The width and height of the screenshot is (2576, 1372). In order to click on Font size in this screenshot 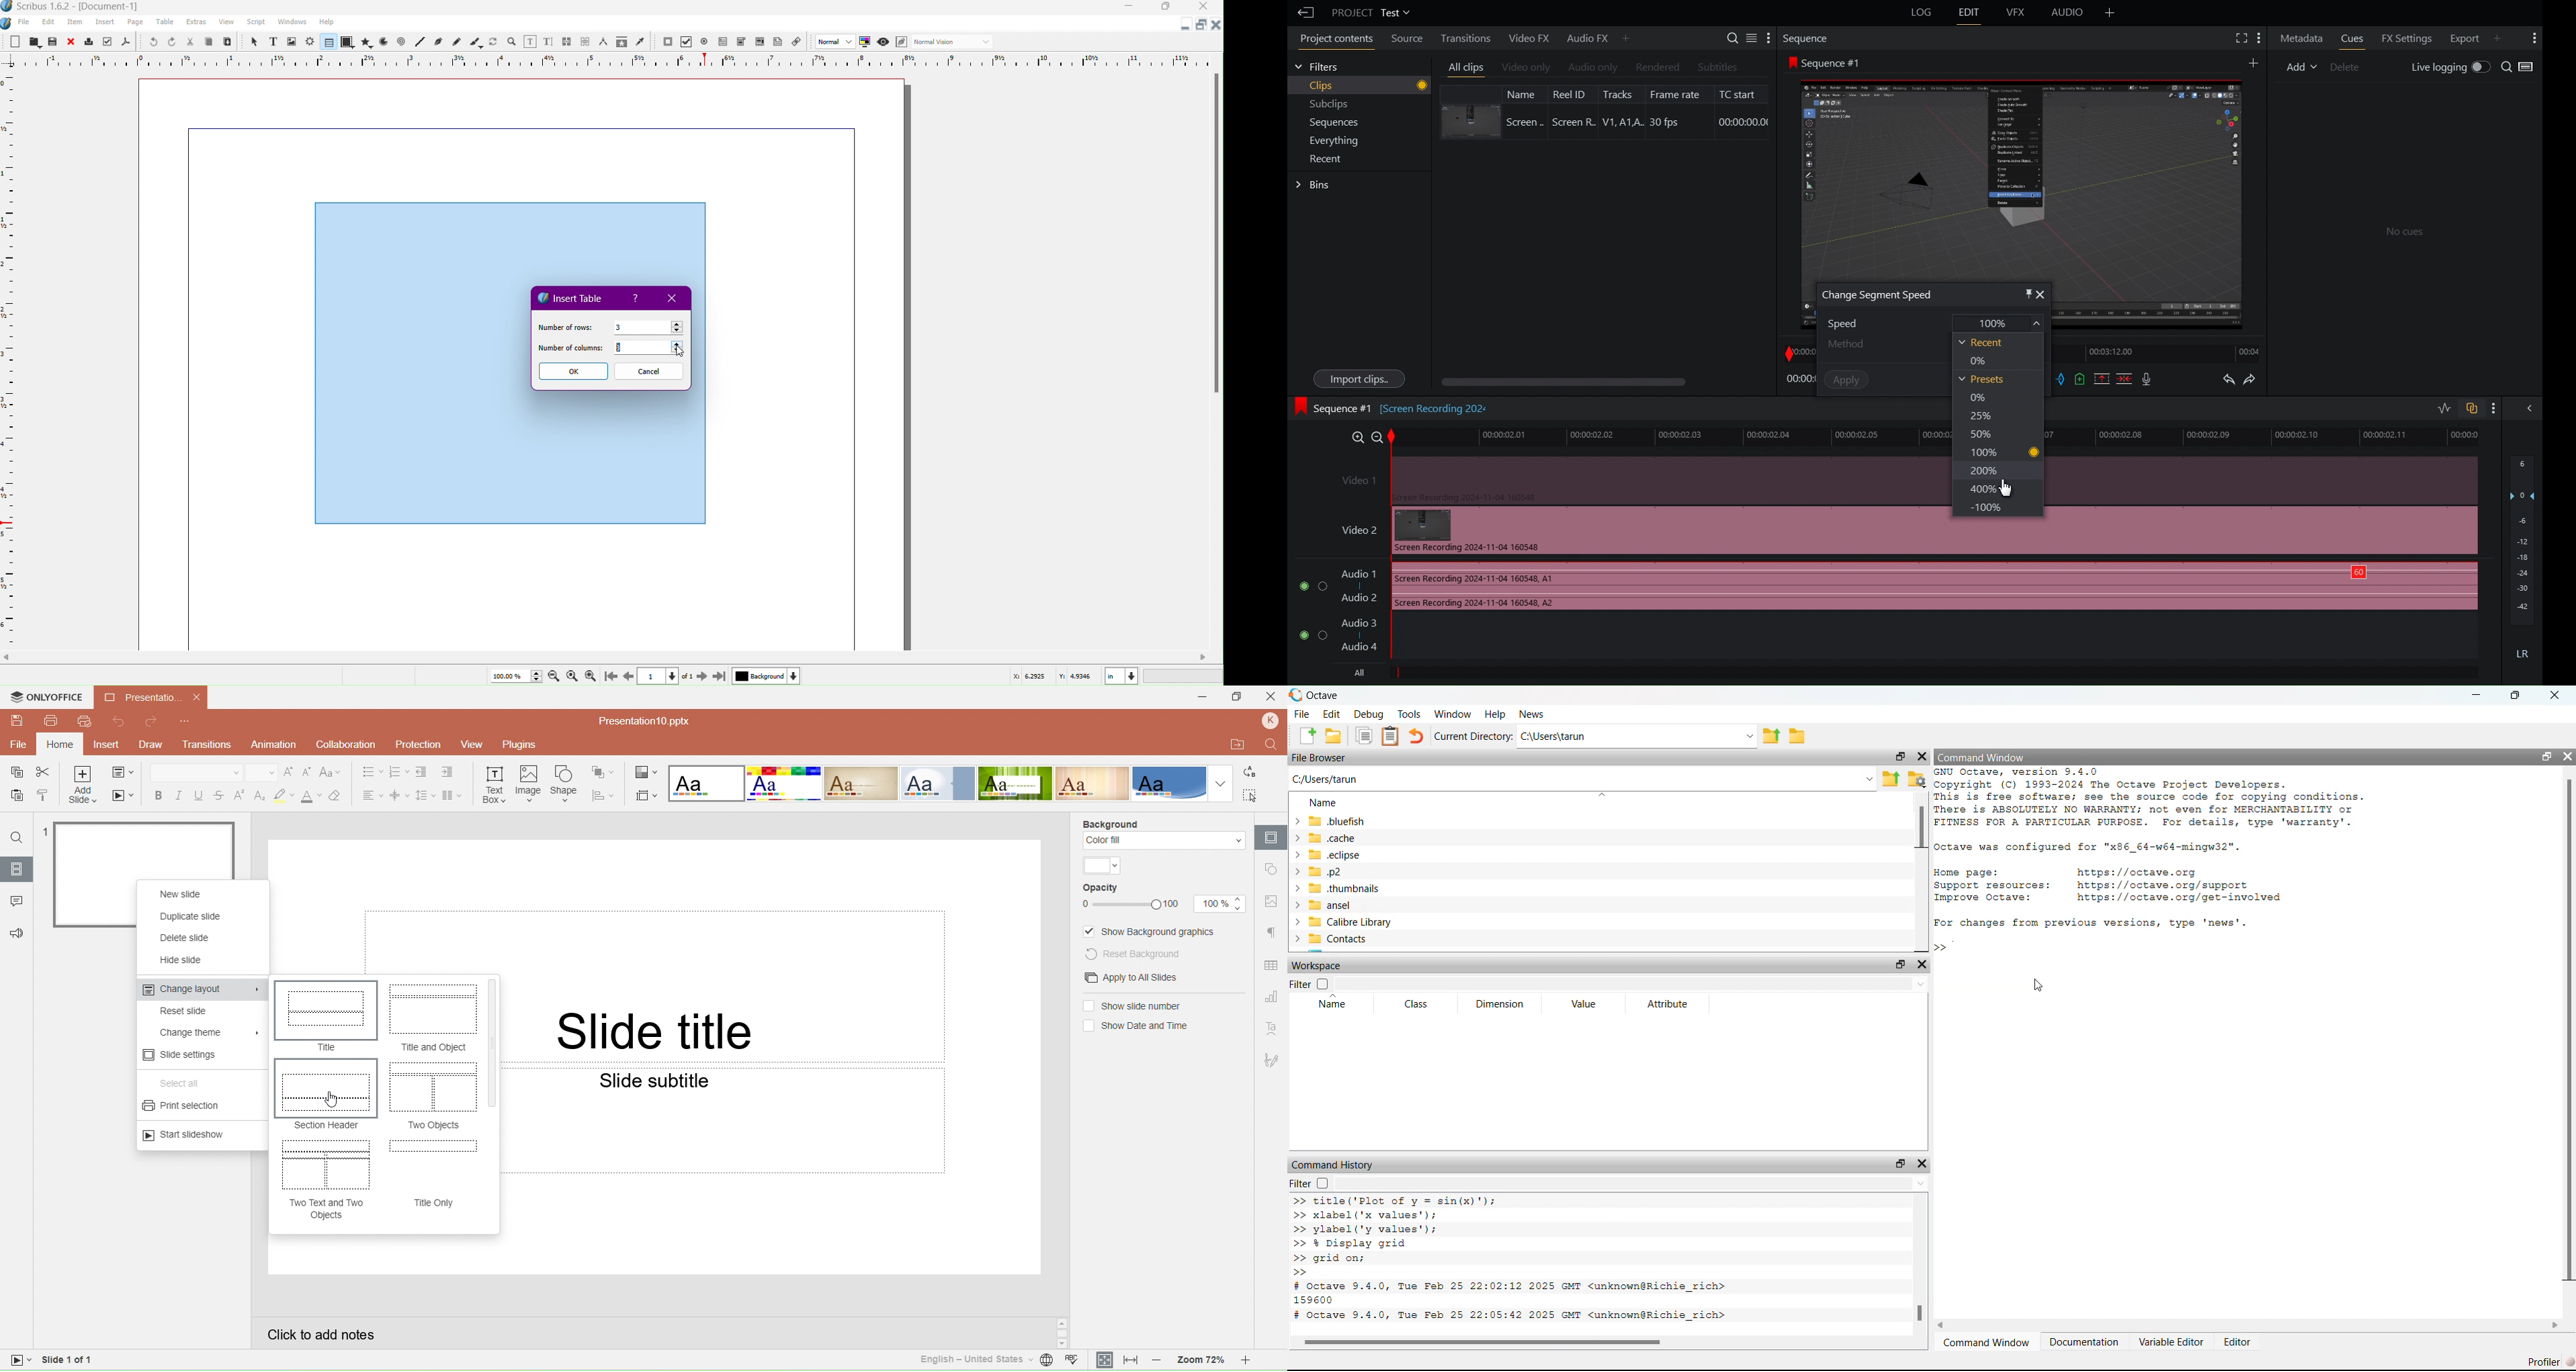, I will do `click(259, 772)`.